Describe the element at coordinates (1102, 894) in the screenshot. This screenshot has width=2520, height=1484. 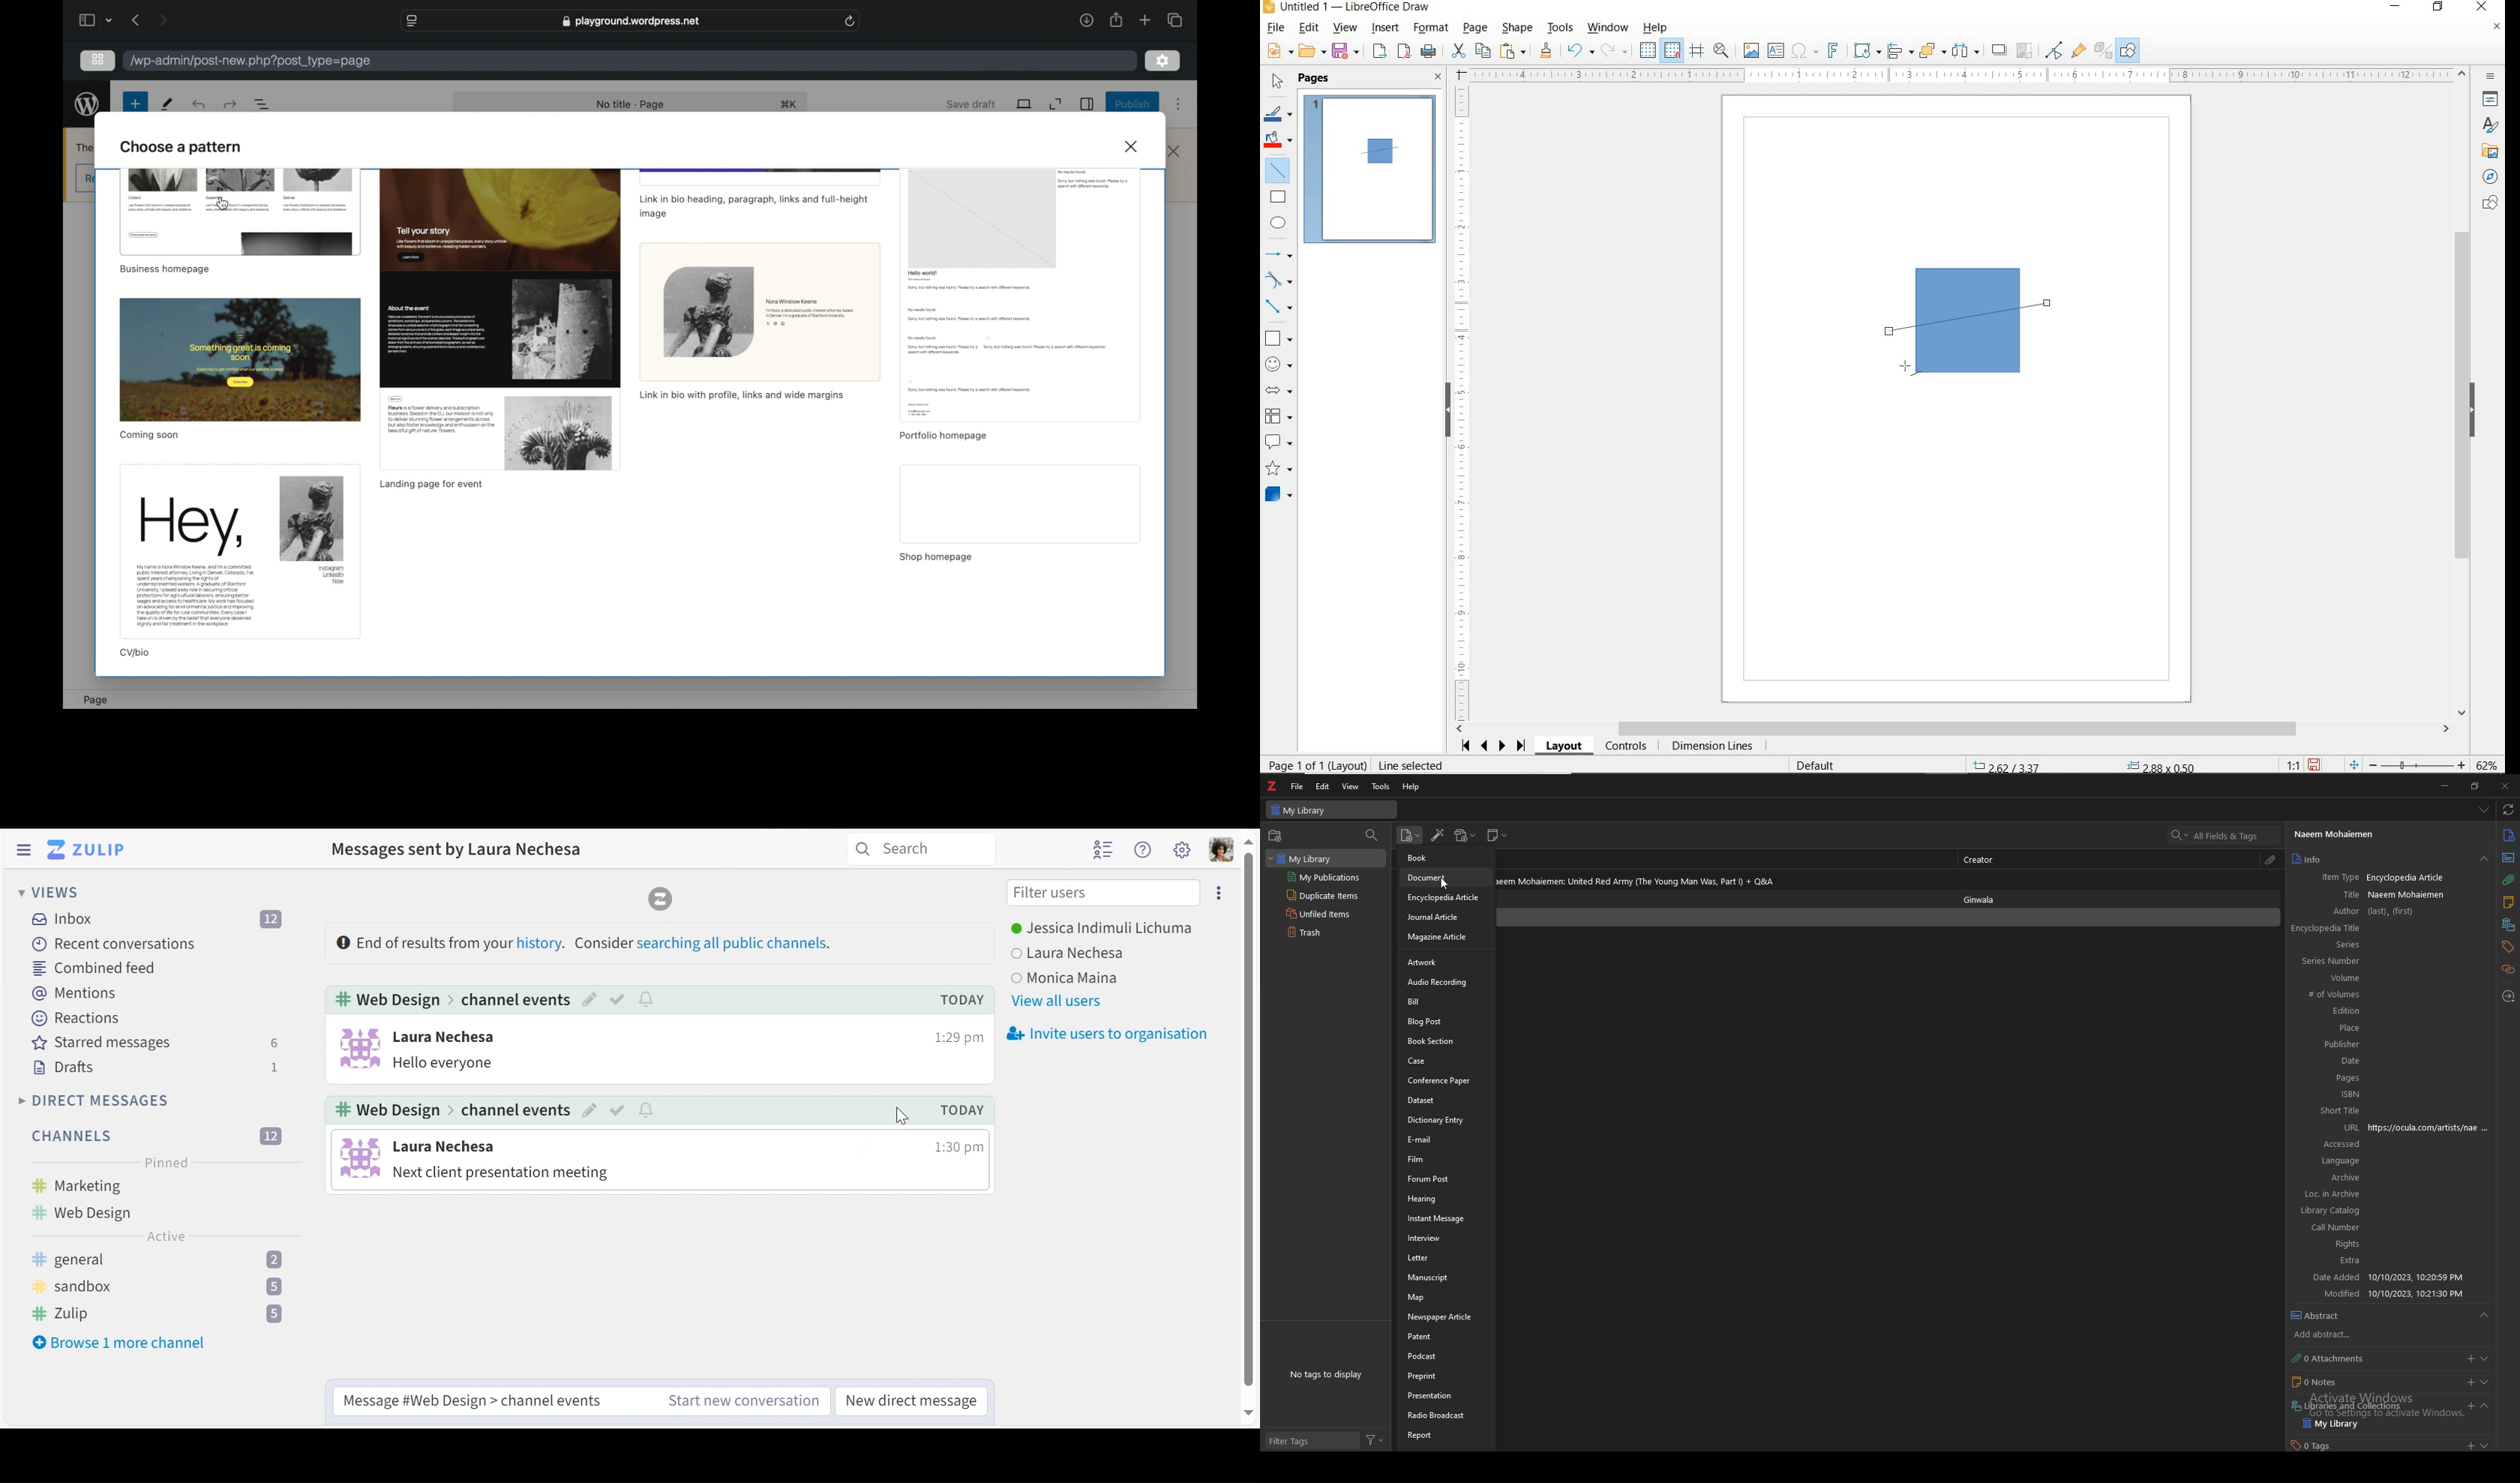
I see `Filter users` at that location.